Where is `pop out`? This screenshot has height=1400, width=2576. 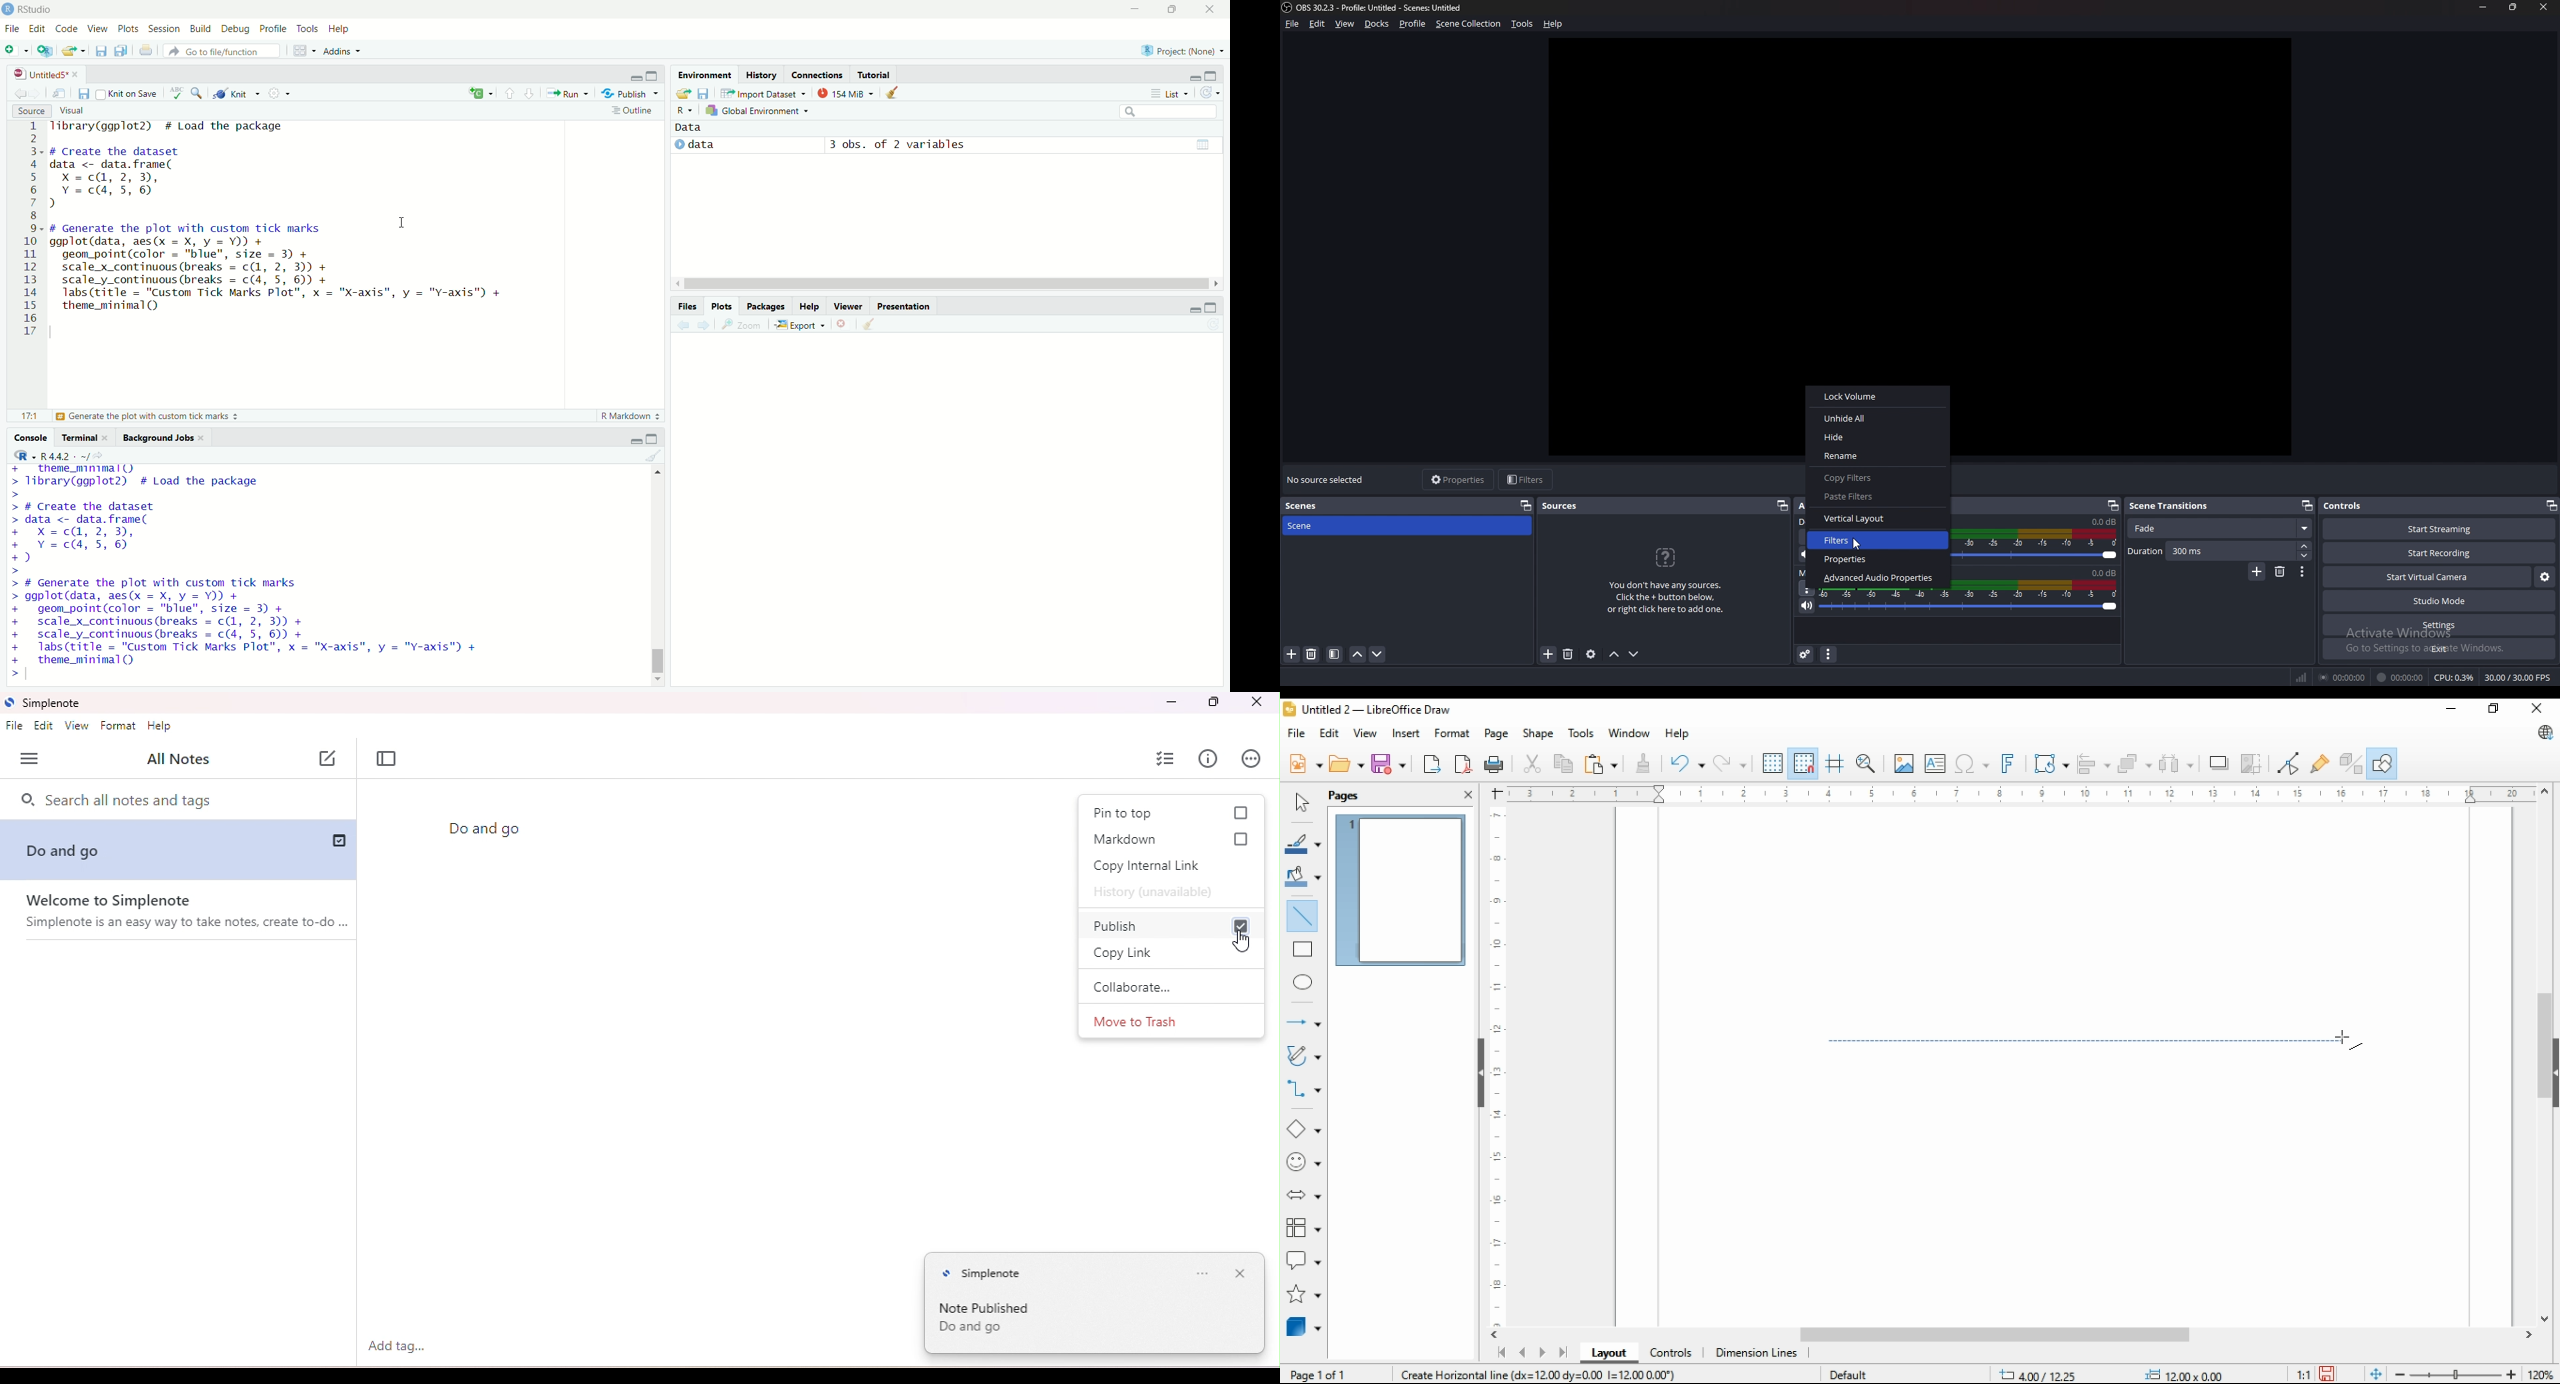 pop out is located at coordinates (2113, 506).